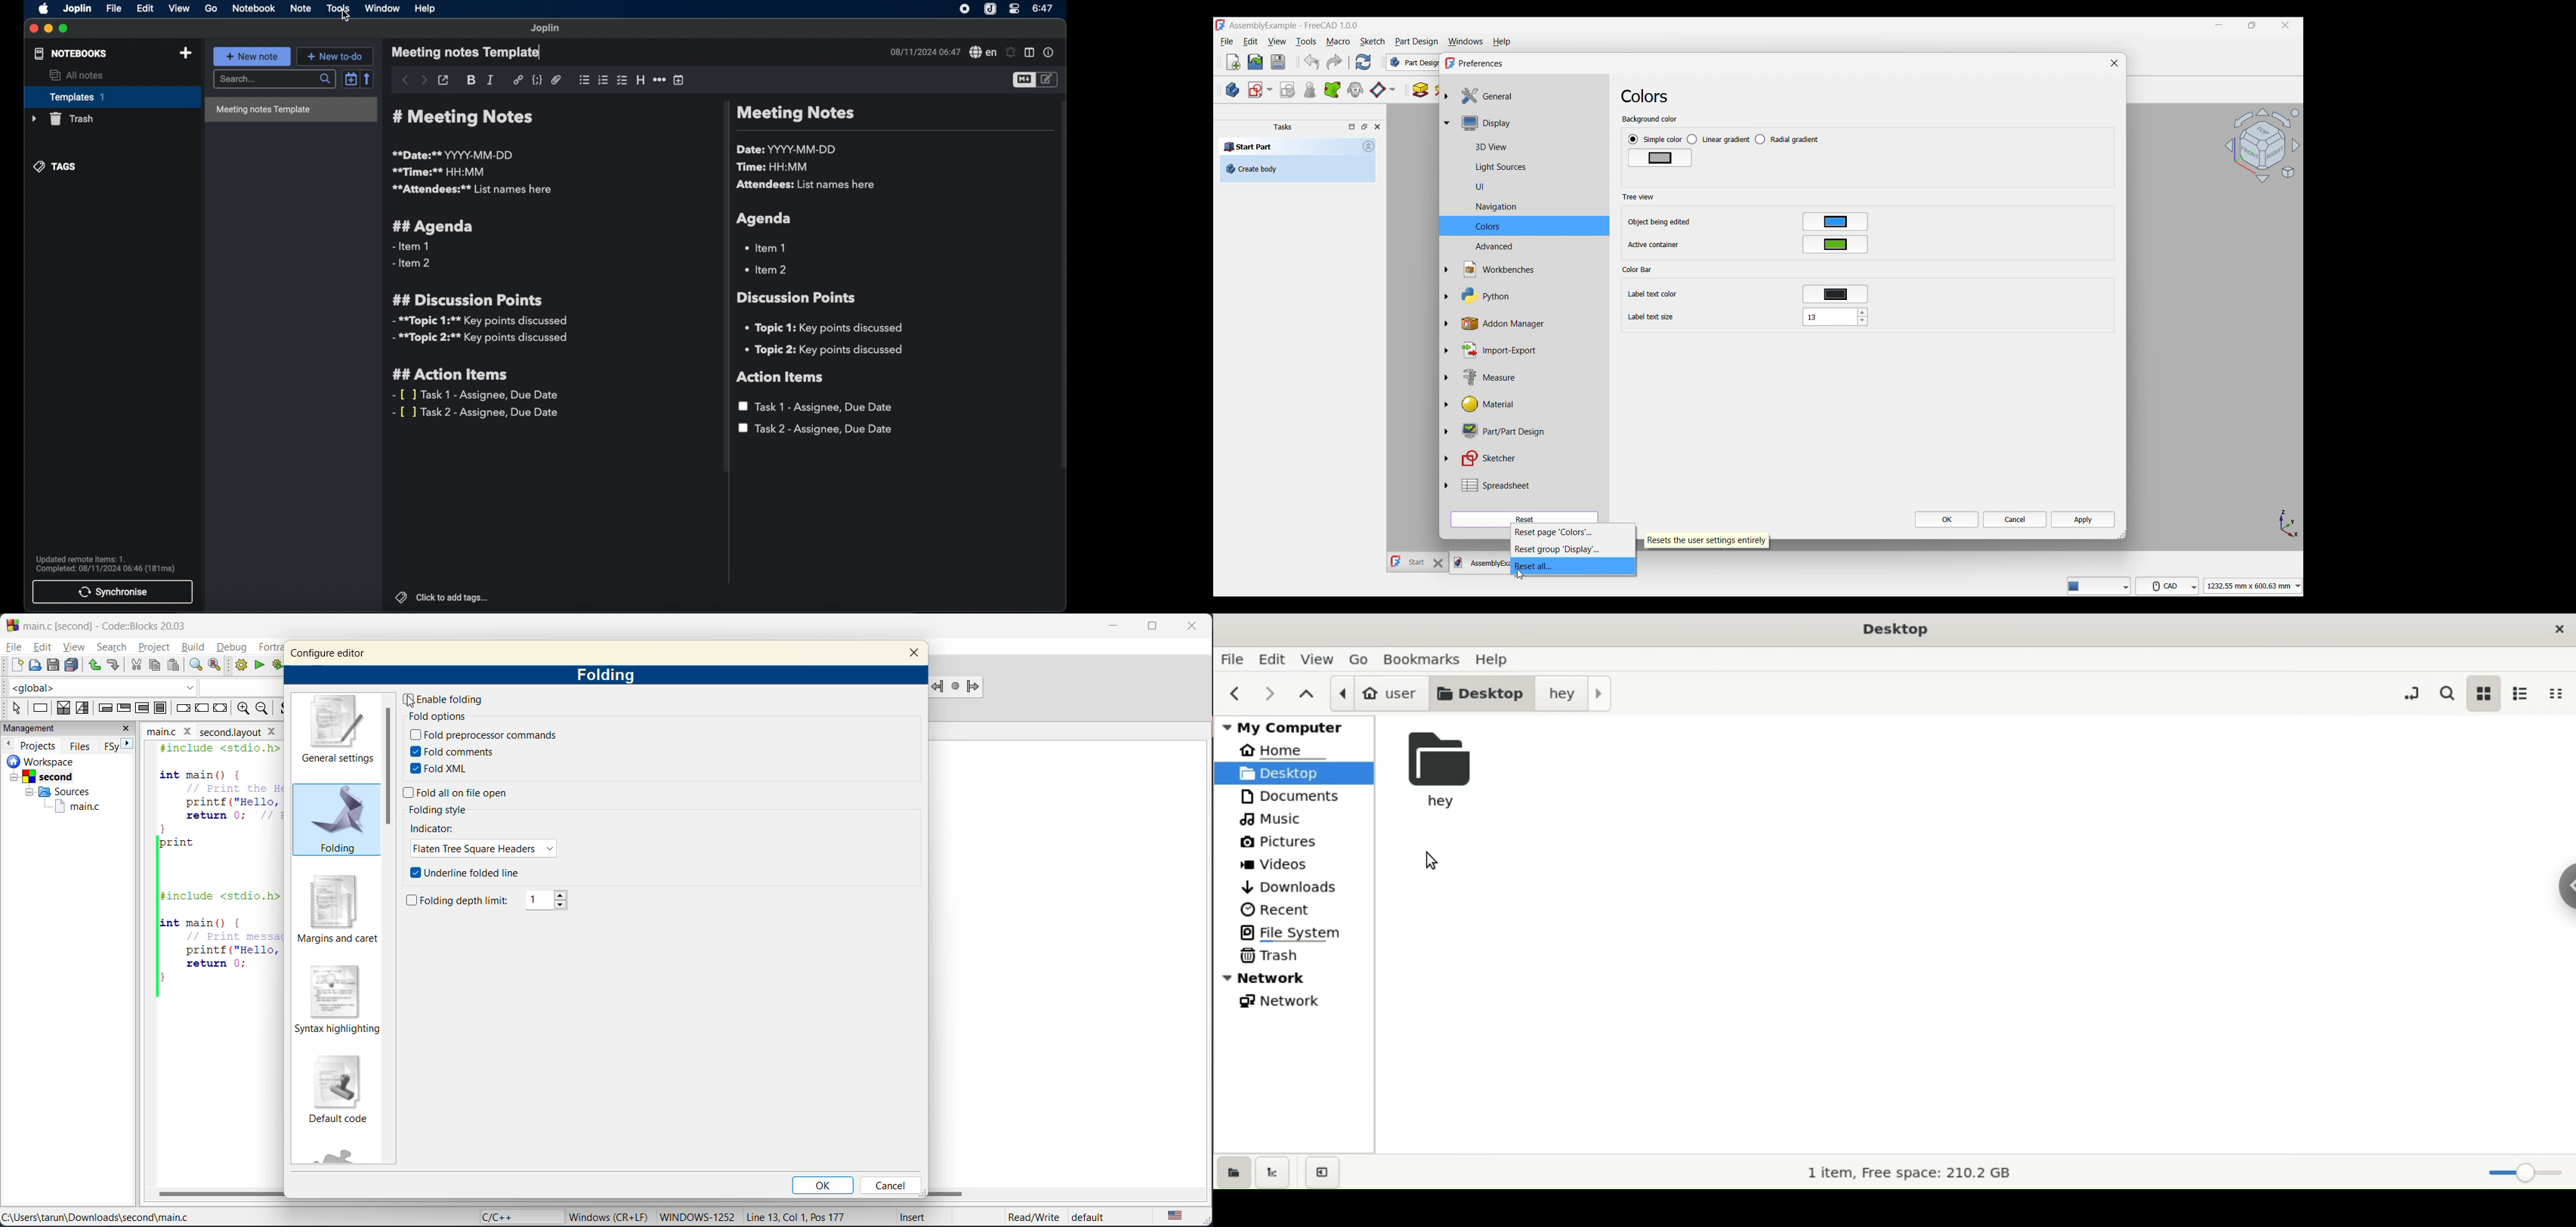 This screenshot has width=2576, height=1232. Describe the element at coordinates (383, 9) in the screenshot. I see `window` at that location.